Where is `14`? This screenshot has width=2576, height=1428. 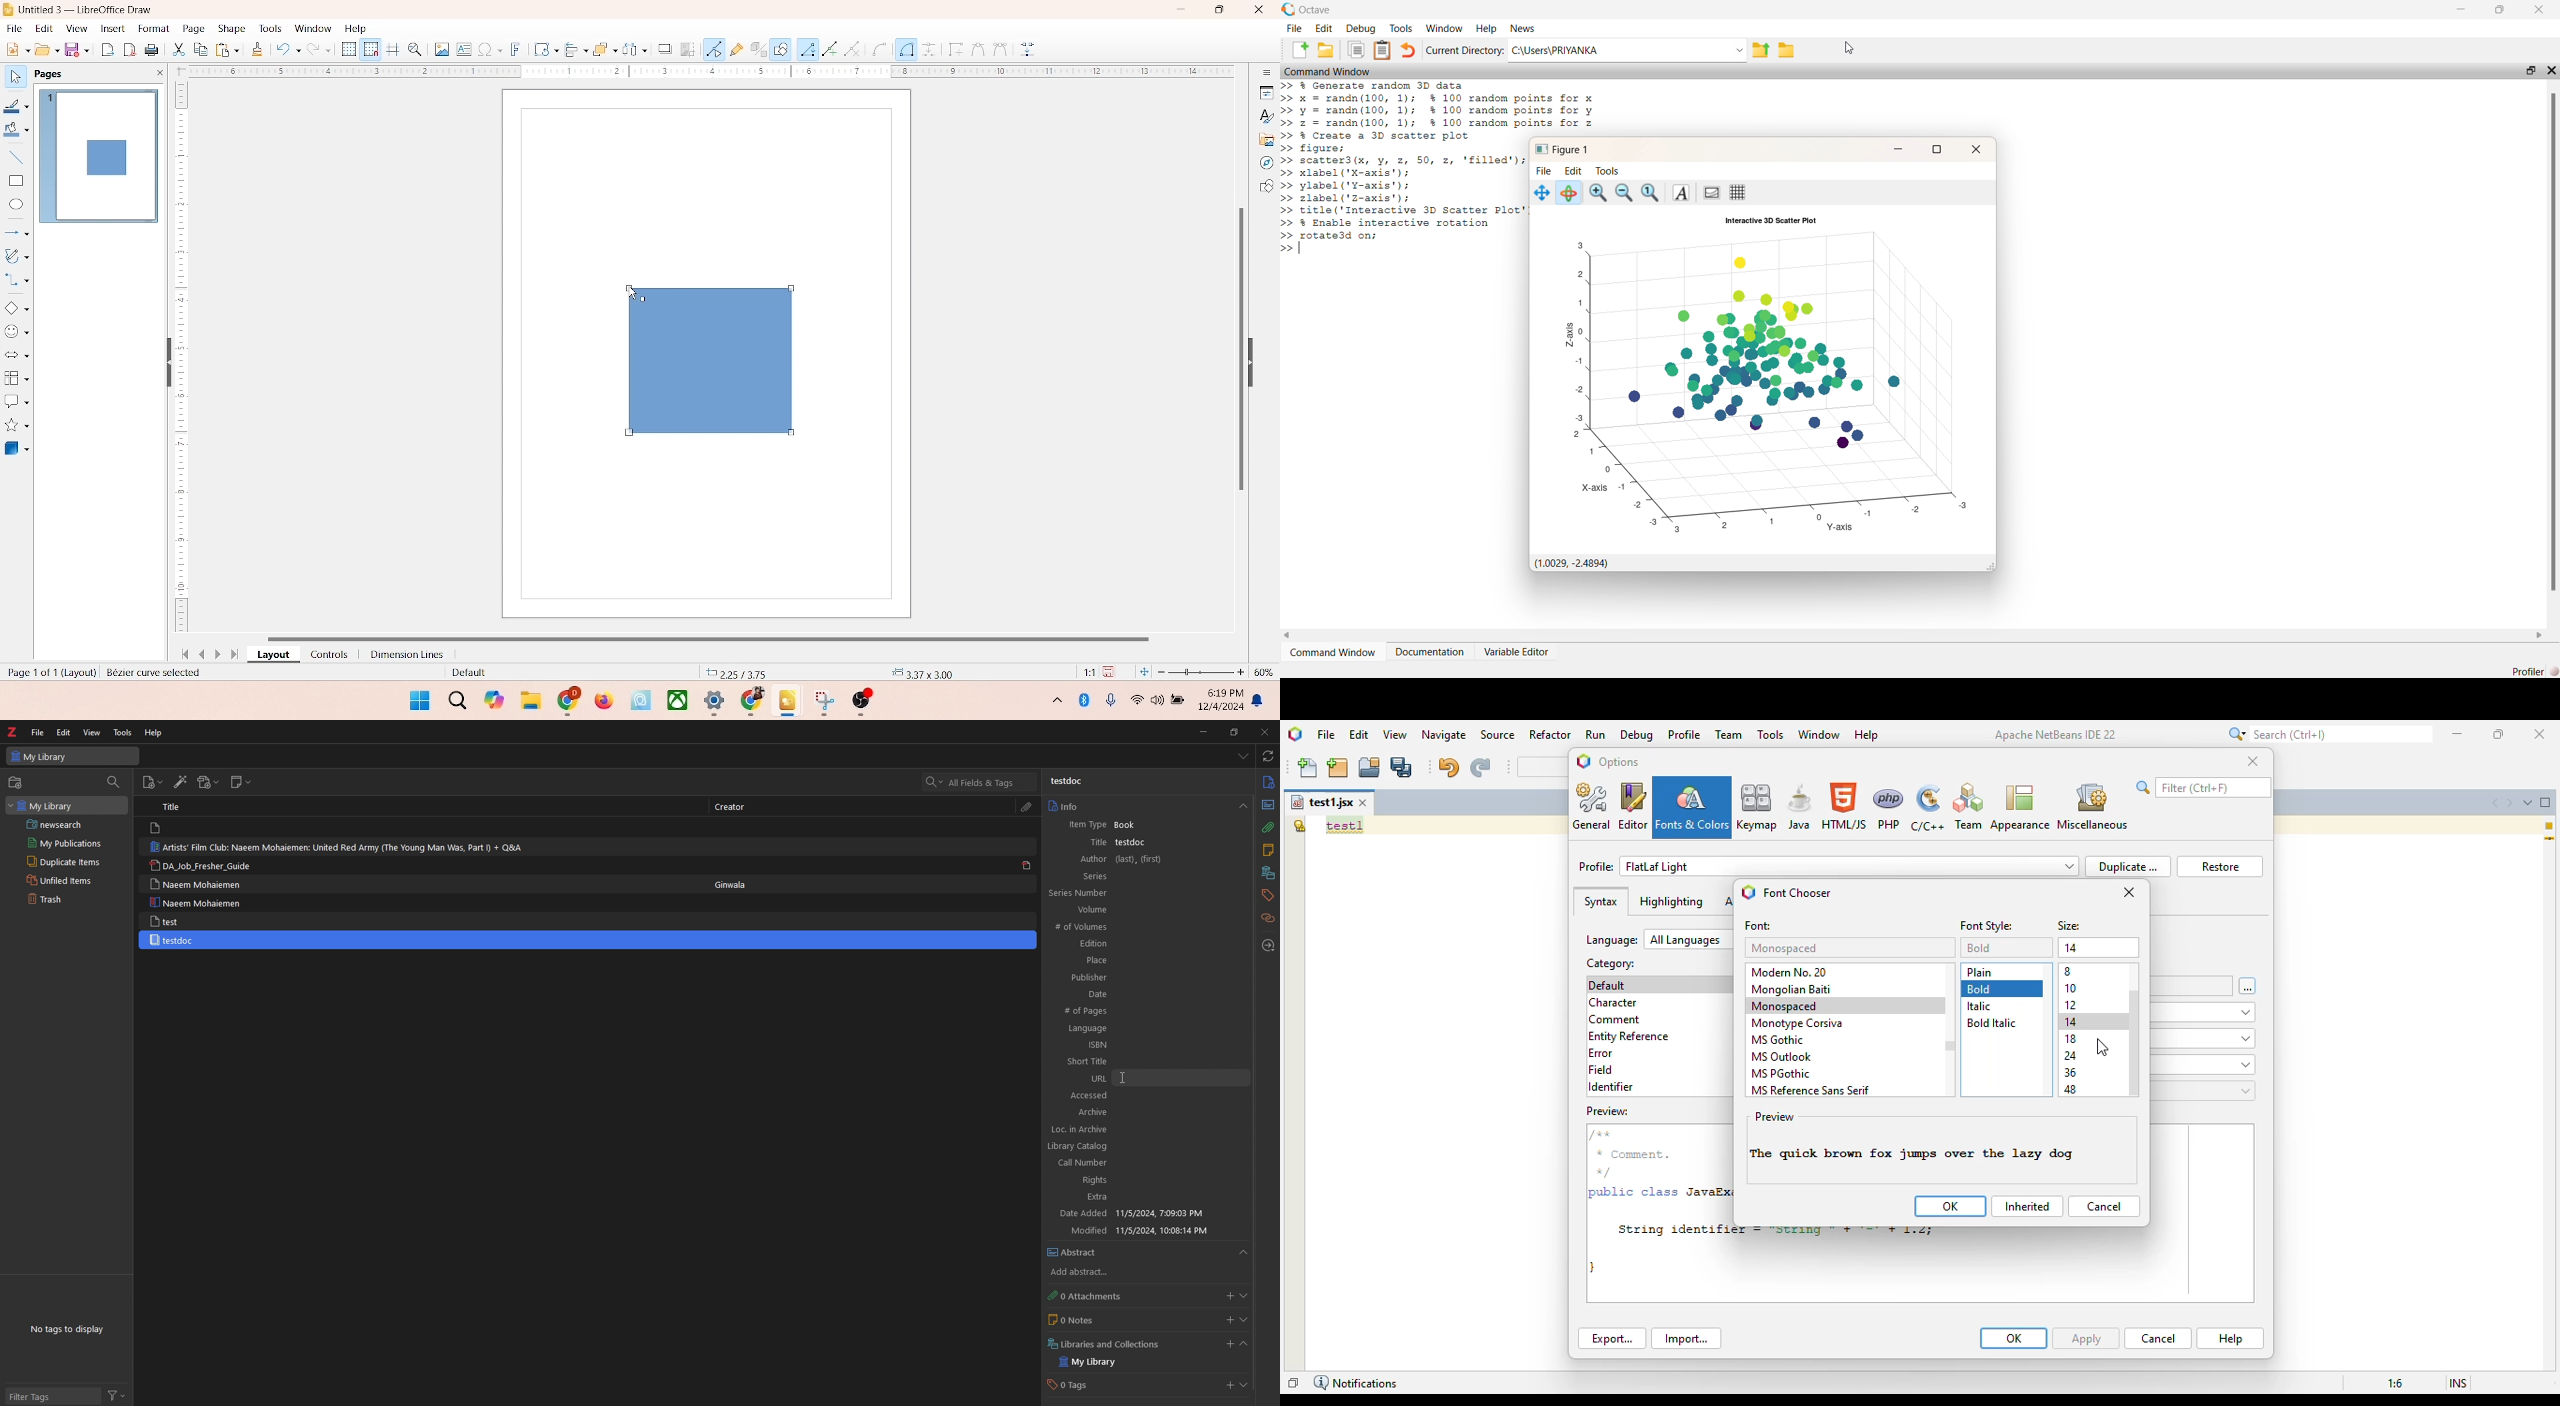
14 is located at coordinates (2072, 948).